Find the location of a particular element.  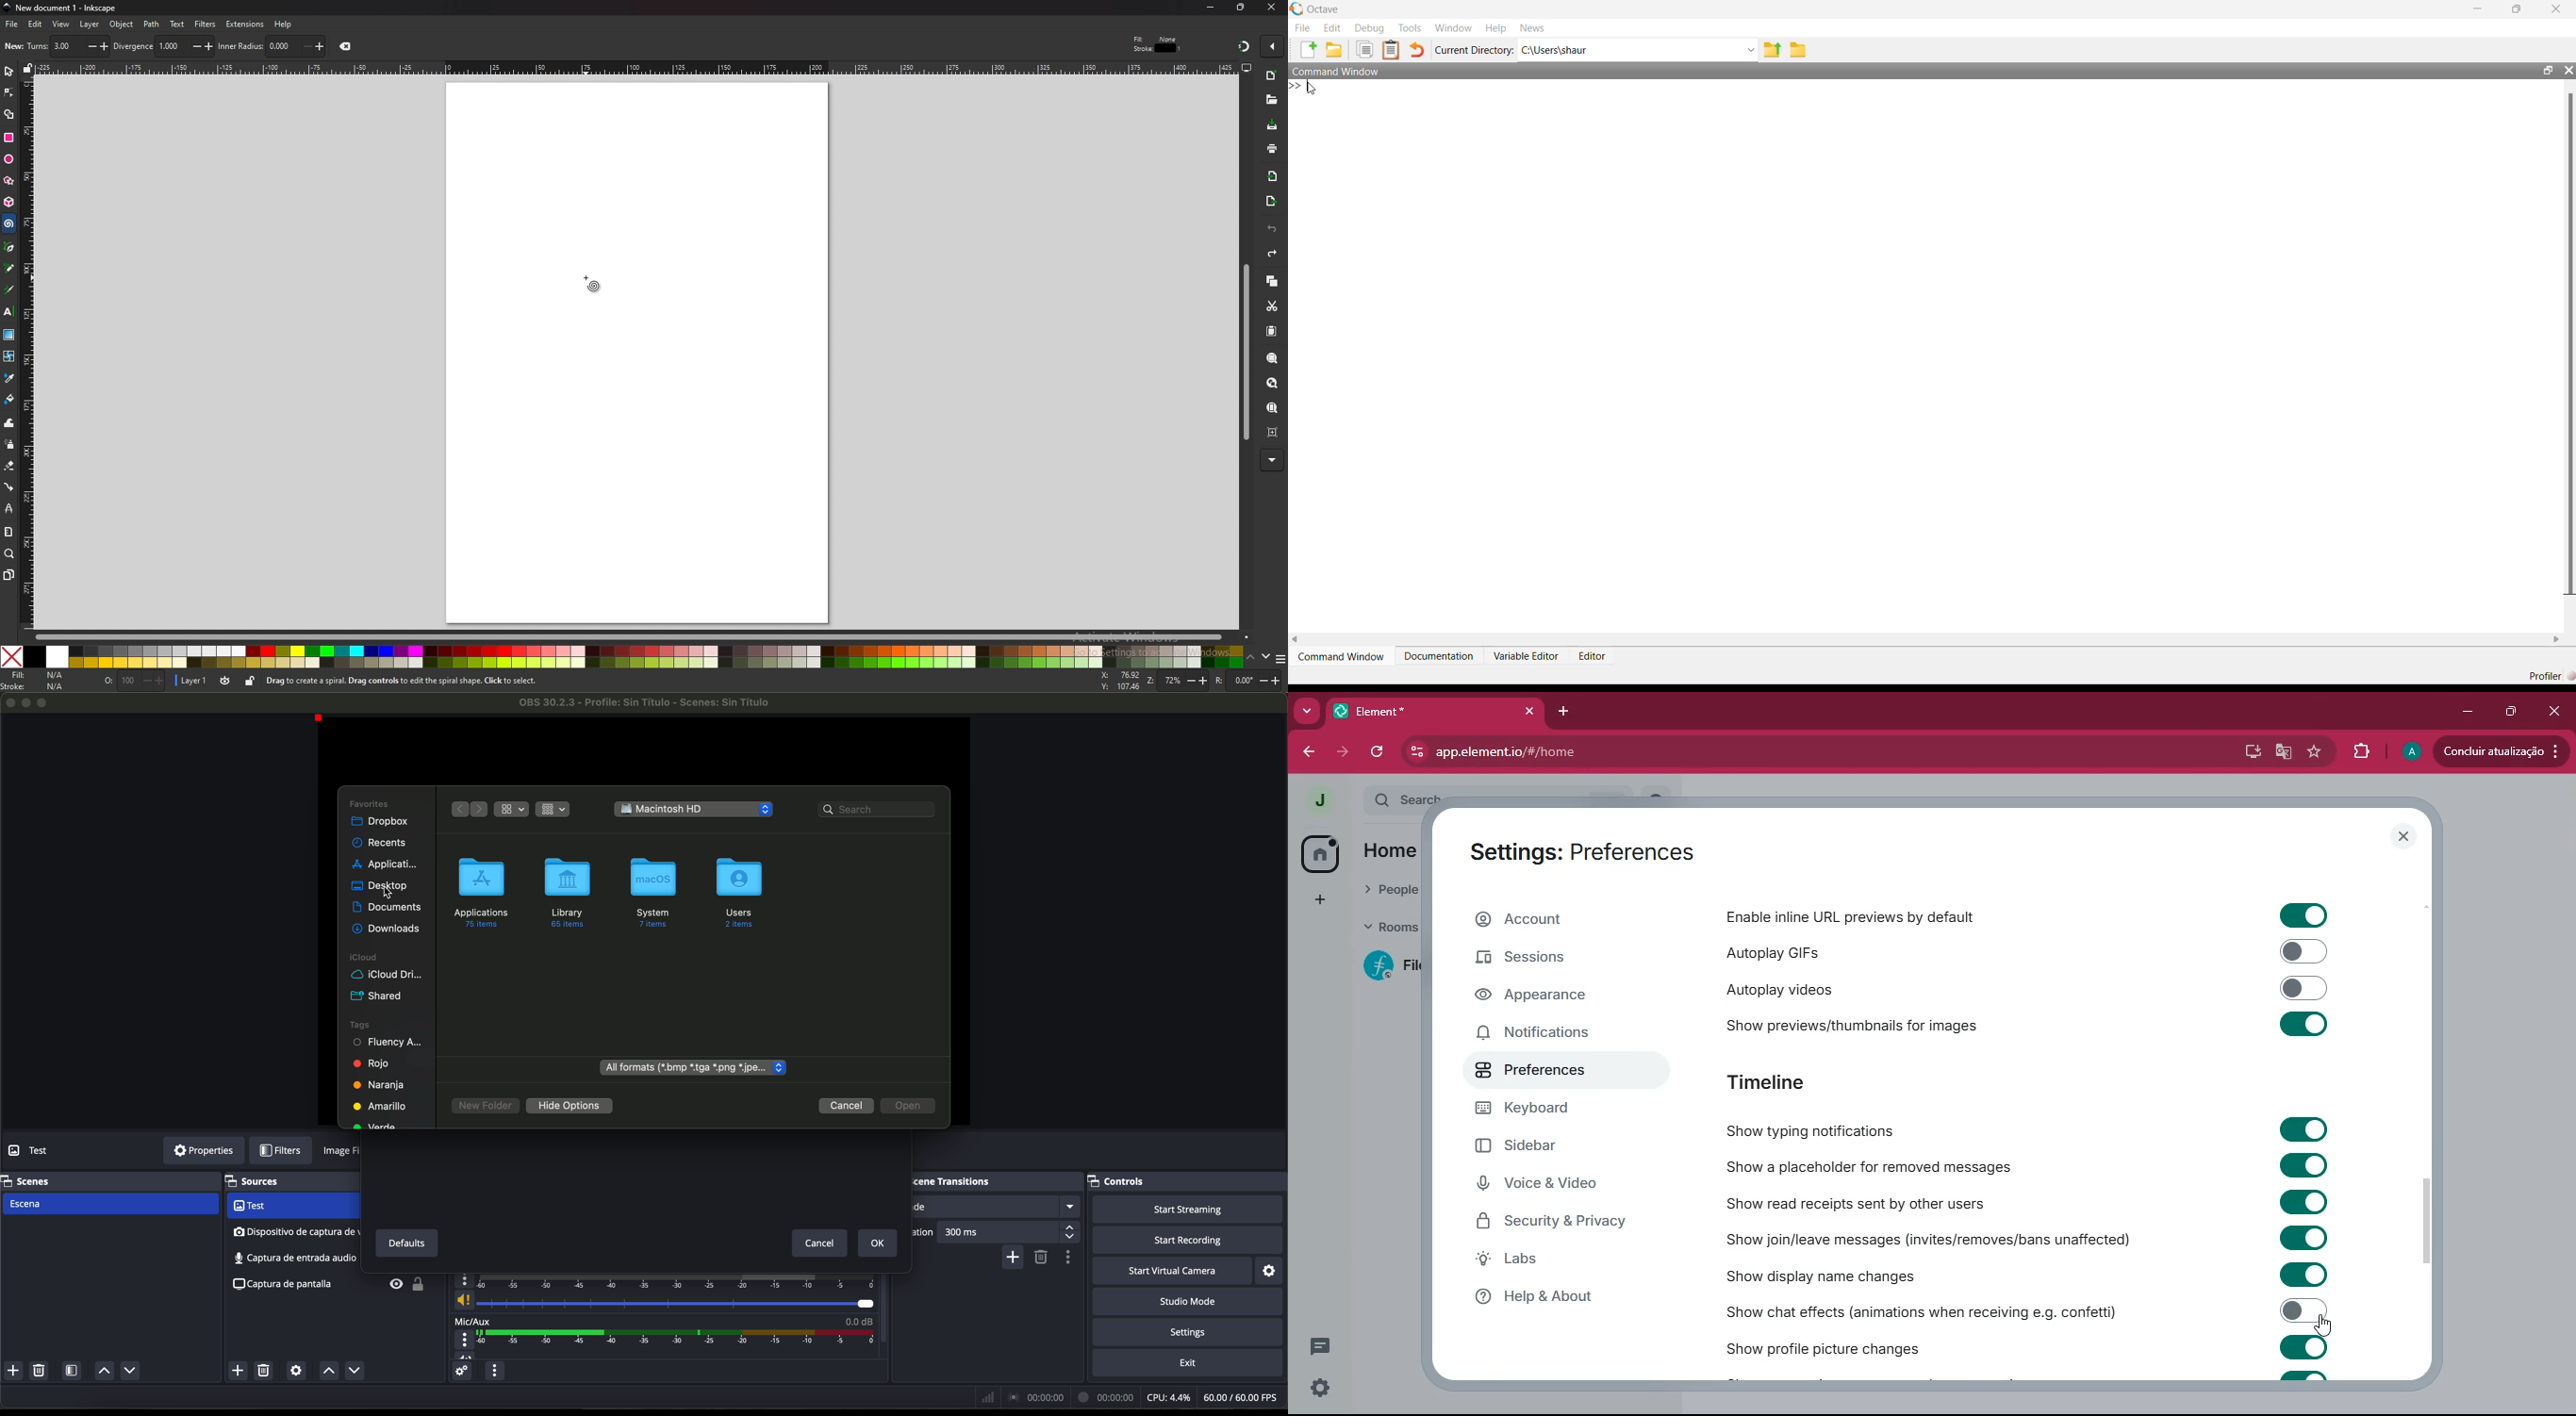

Debug is located at coordinates (1371, 28).